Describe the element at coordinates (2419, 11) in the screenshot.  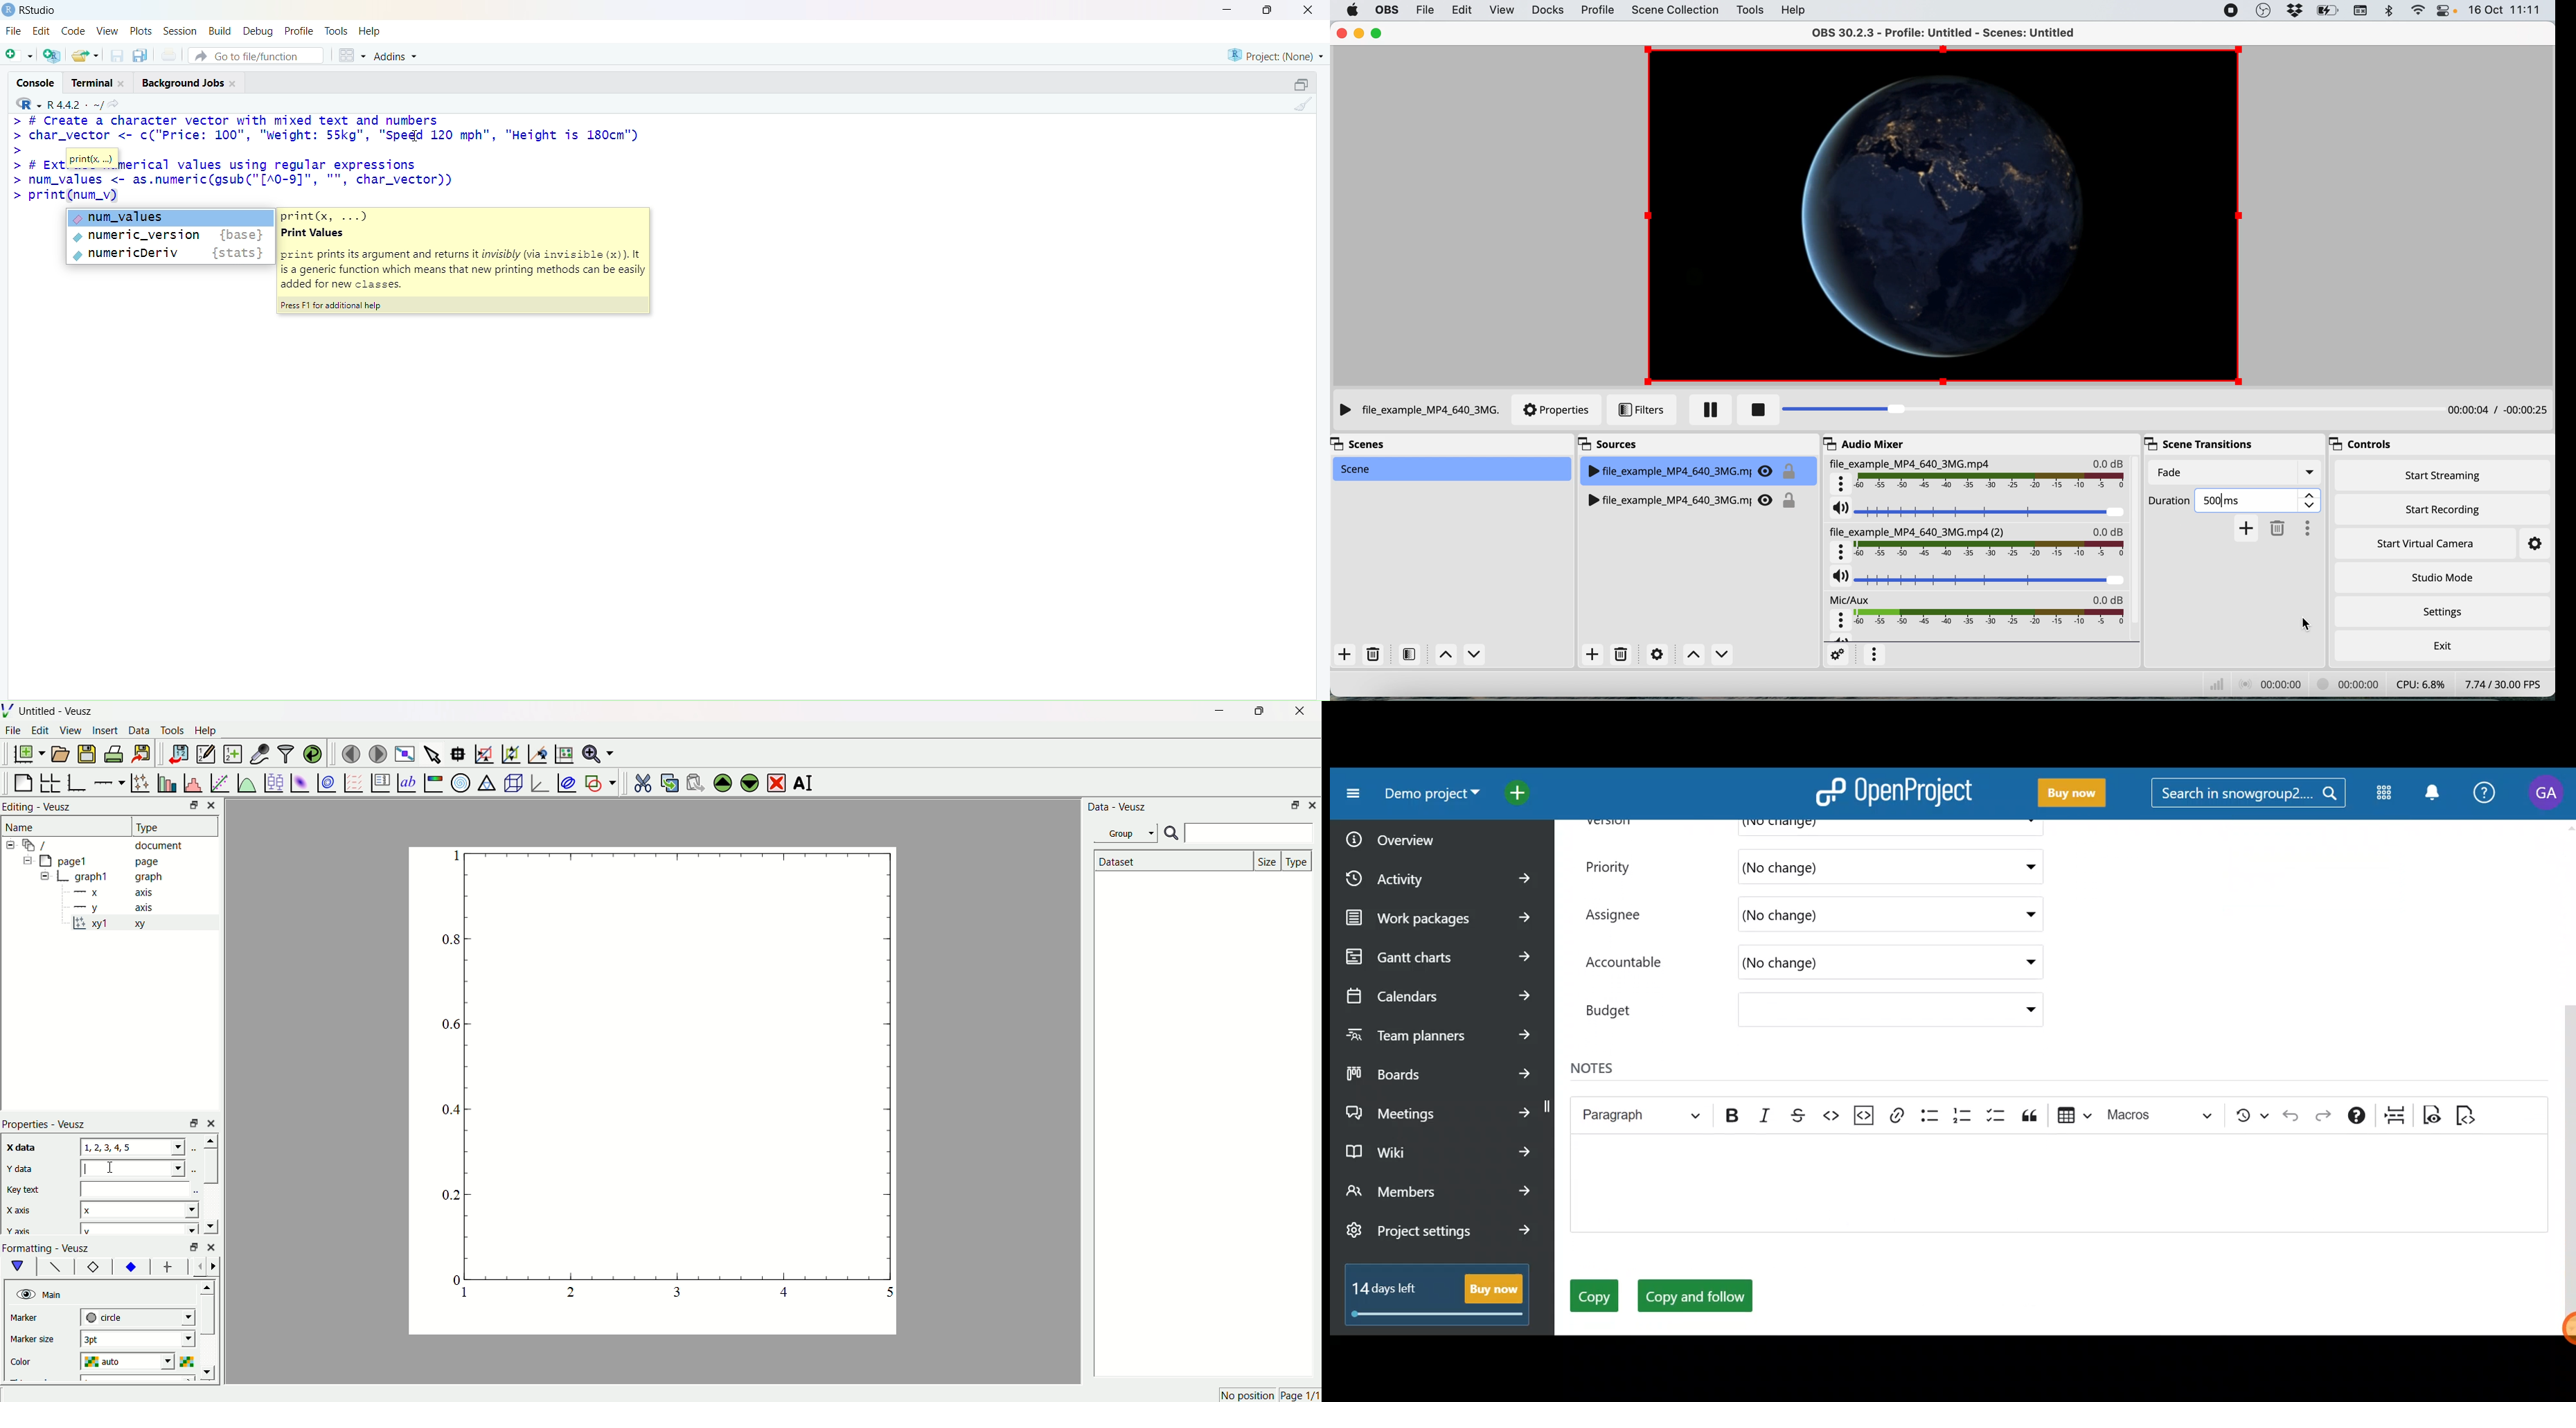
I see `wifi` at that location.